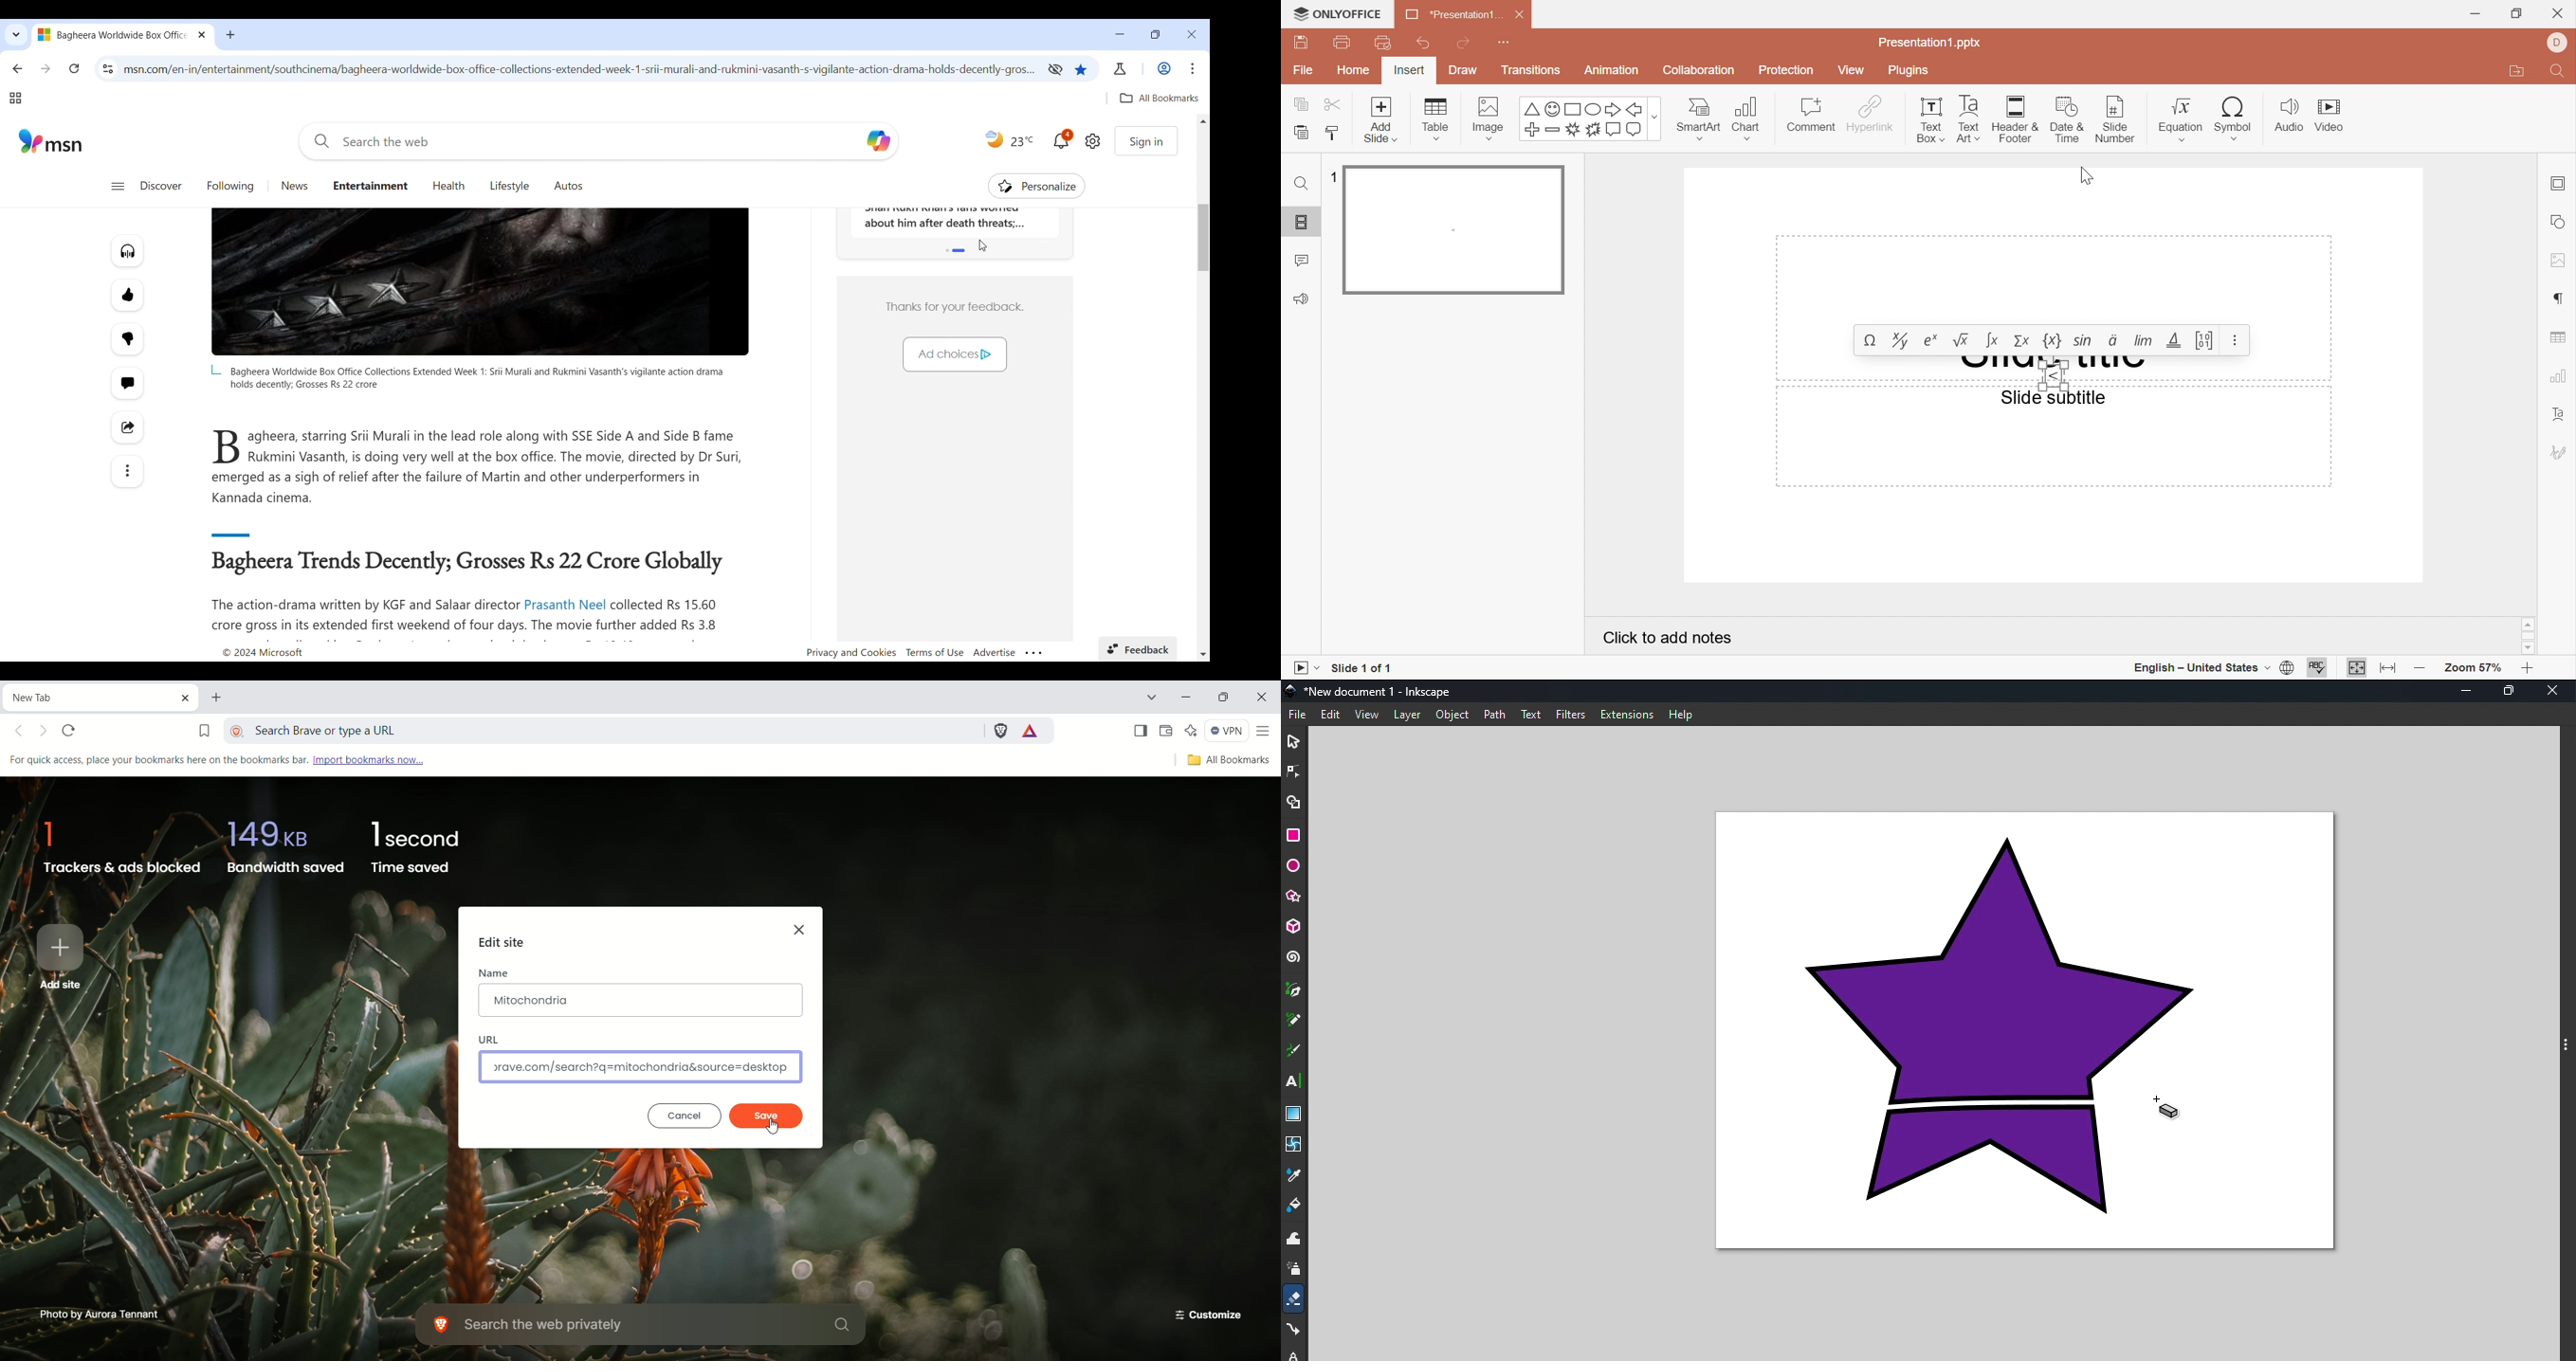 This screenshot has width=2576, height=1372. Describe the element at coordinates (1205, 1313) in the screenshot. I see `customize` at that location.